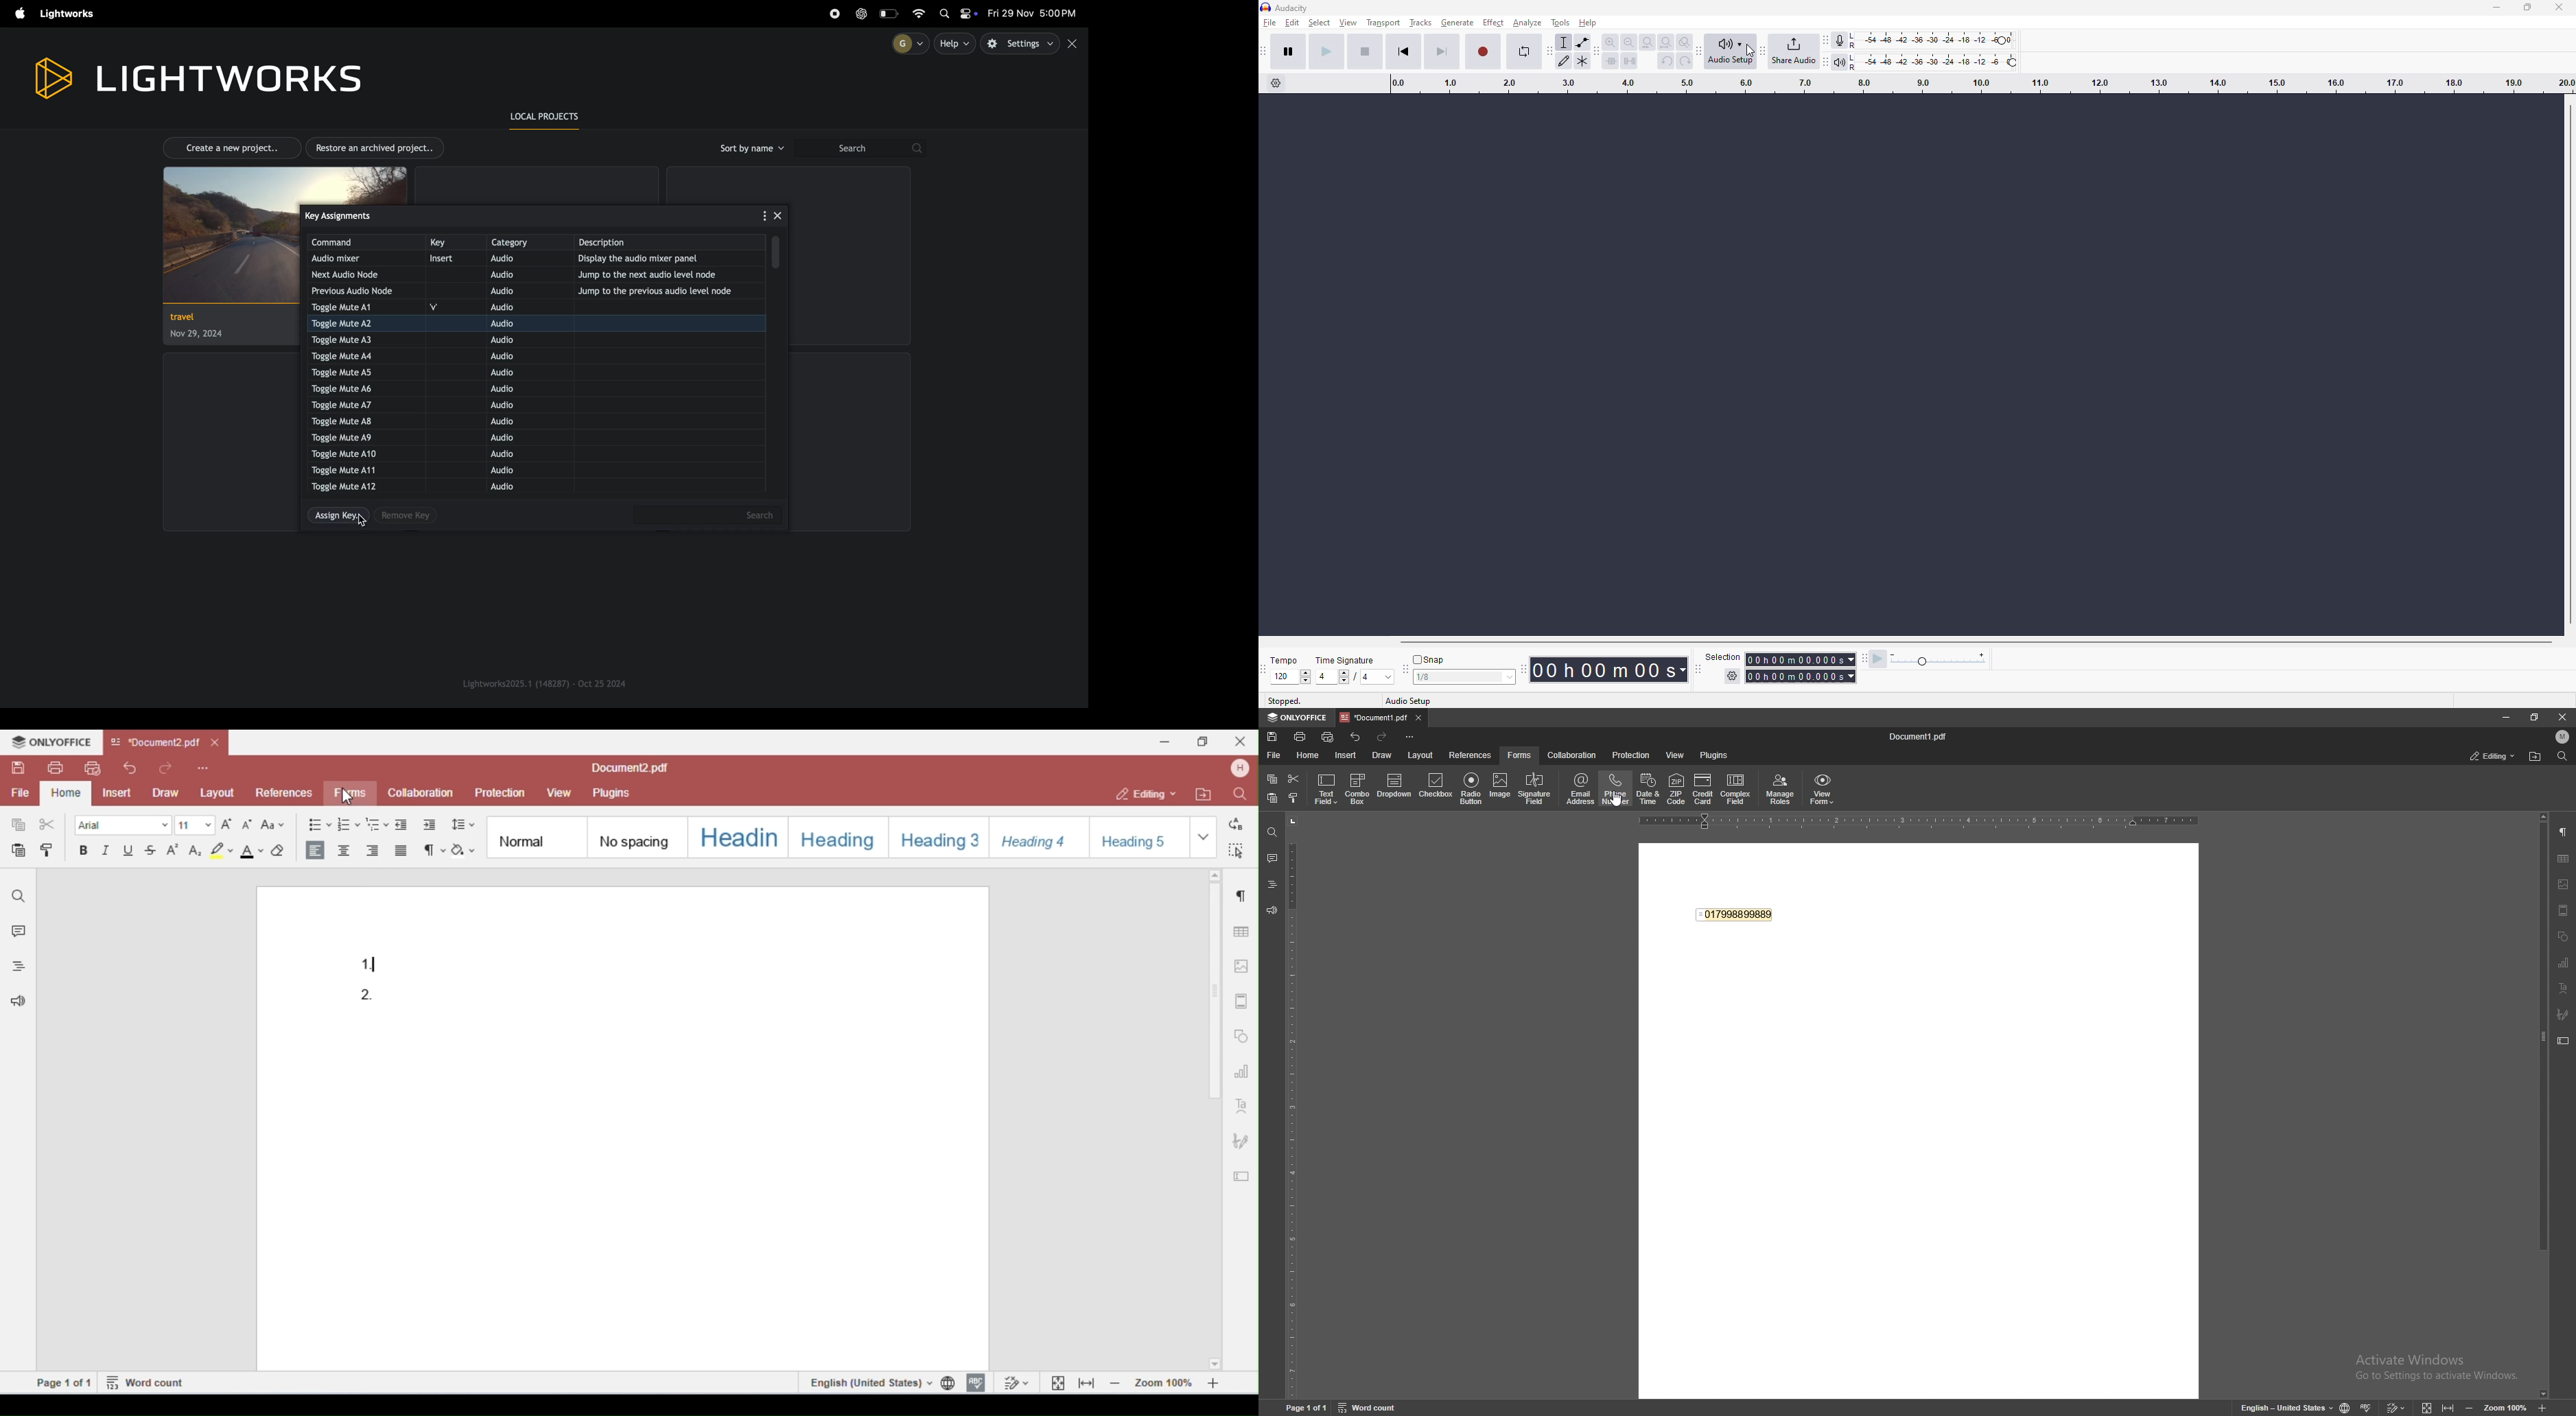  I want to click on stopped, so click(1287, 699).